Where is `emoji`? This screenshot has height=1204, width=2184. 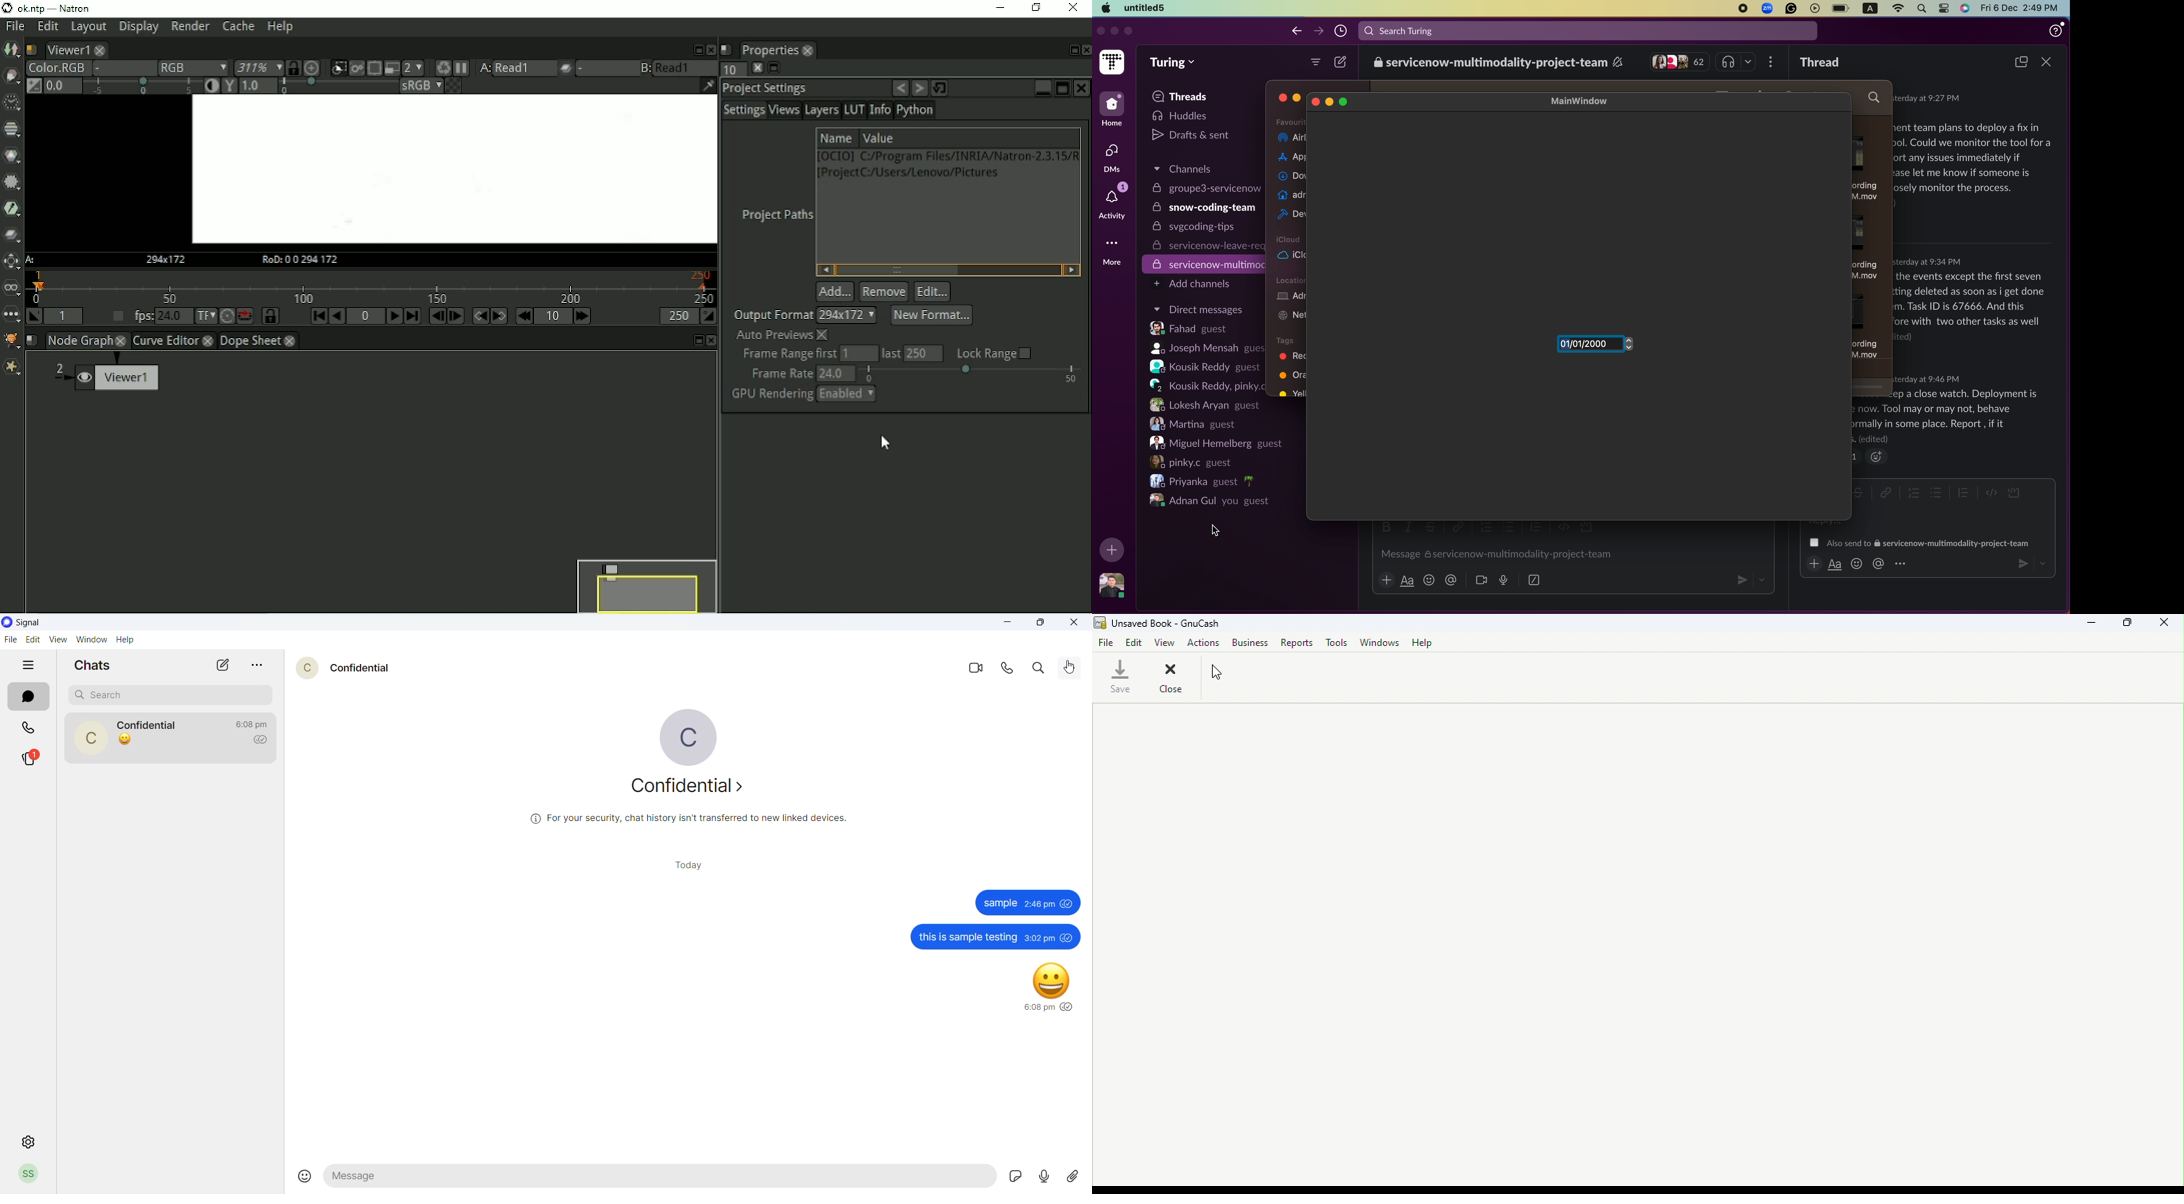
emoji is located at coordinates (1857, 564).